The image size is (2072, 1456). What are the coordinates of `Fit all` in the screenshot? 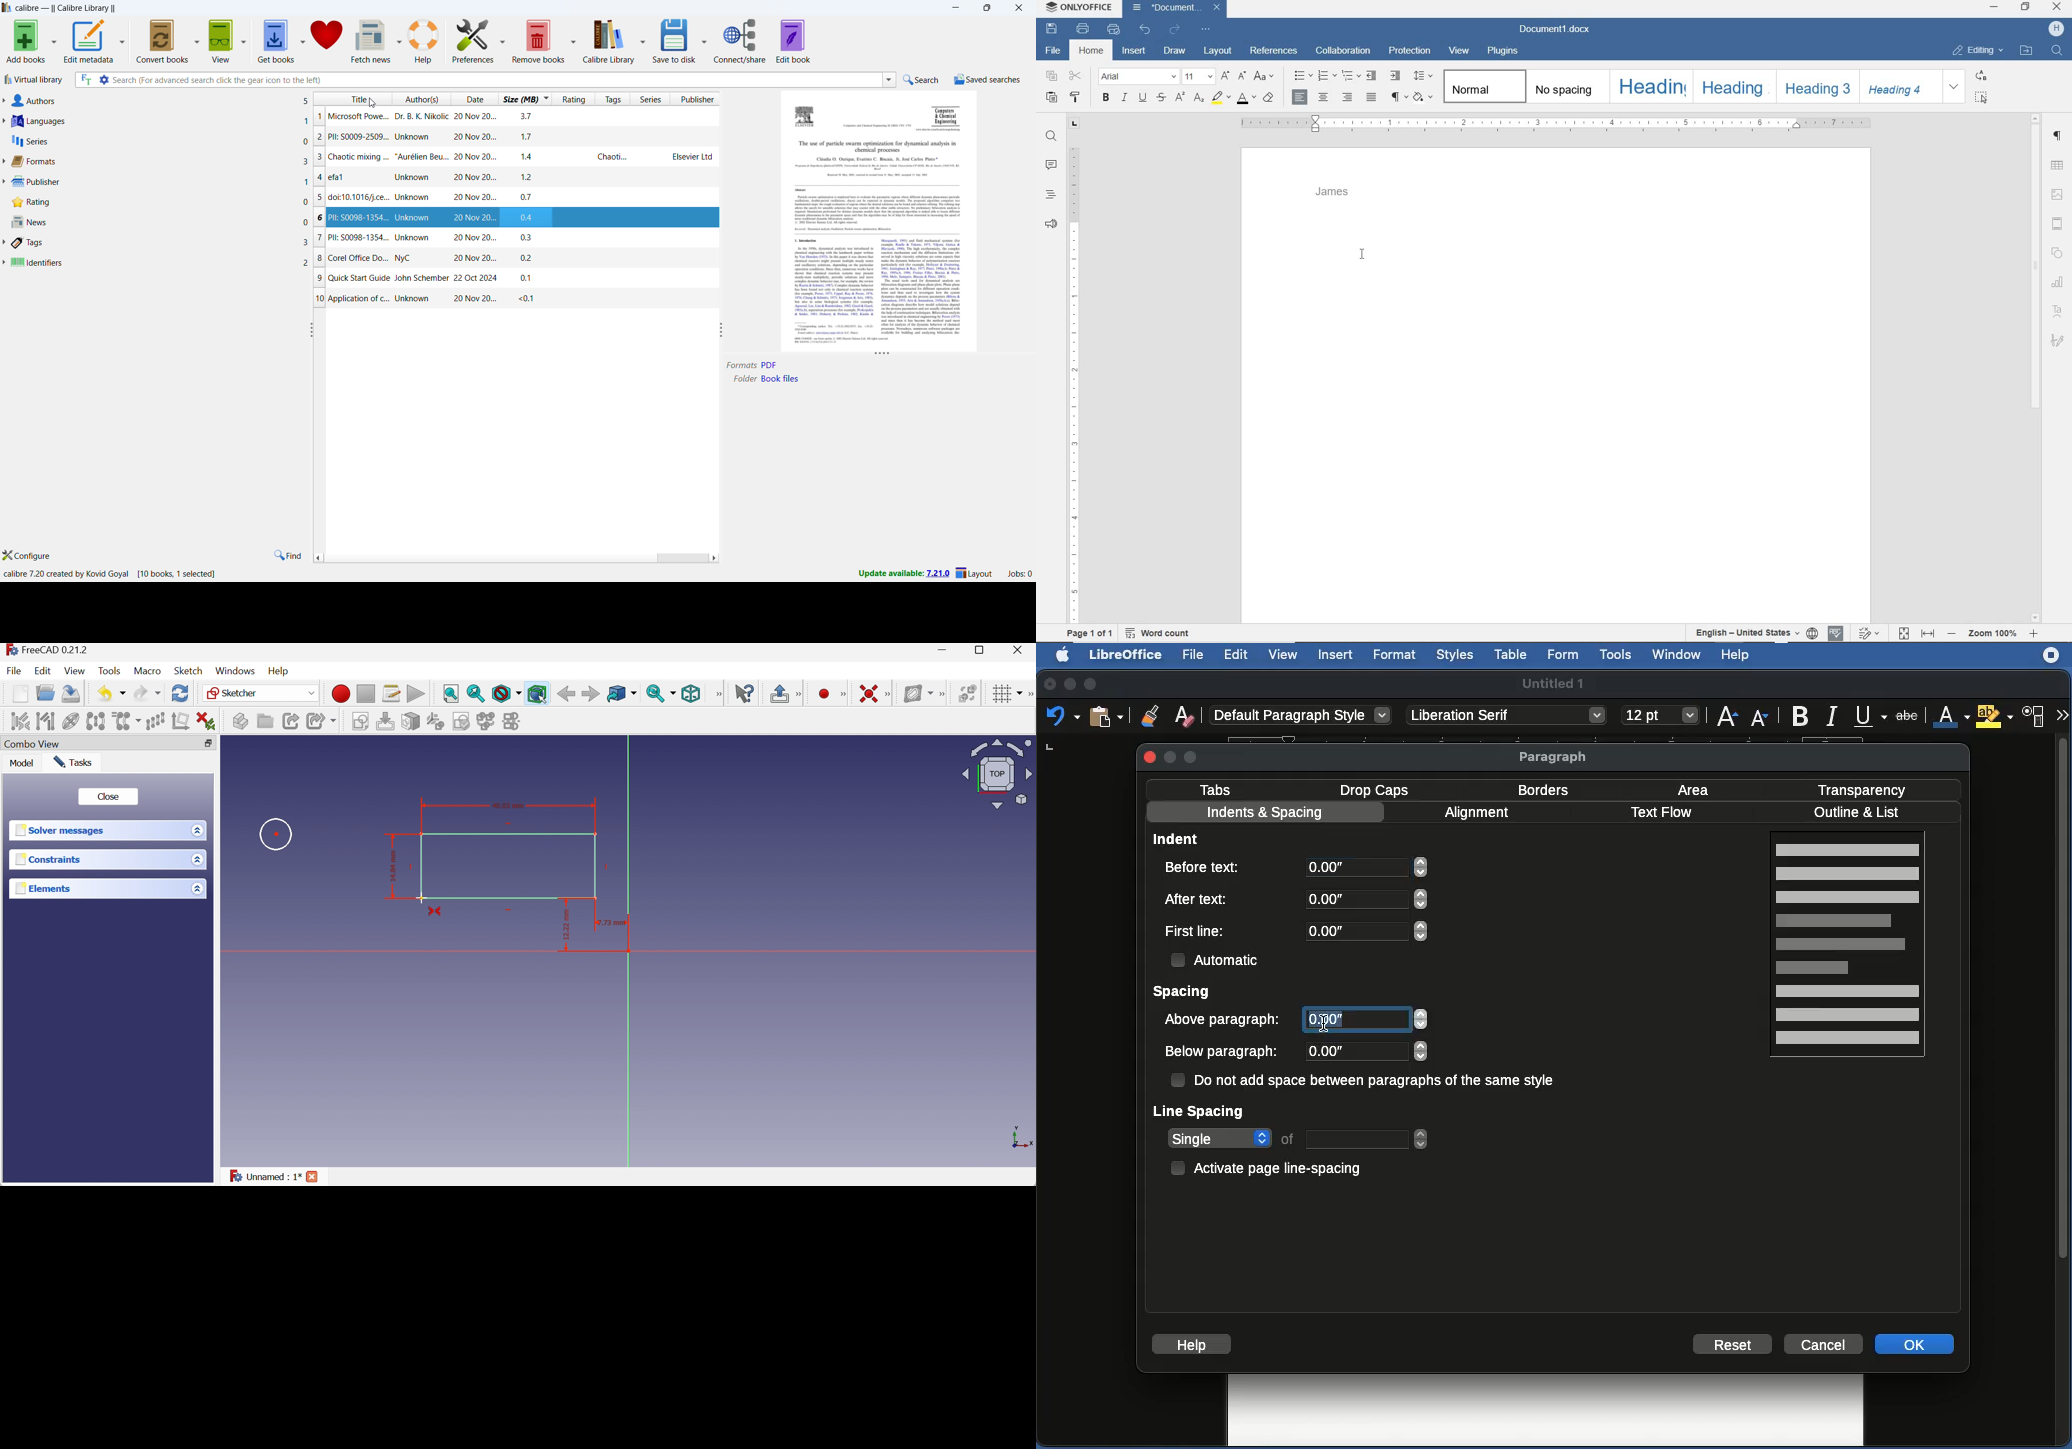 It's located at (452, 694).